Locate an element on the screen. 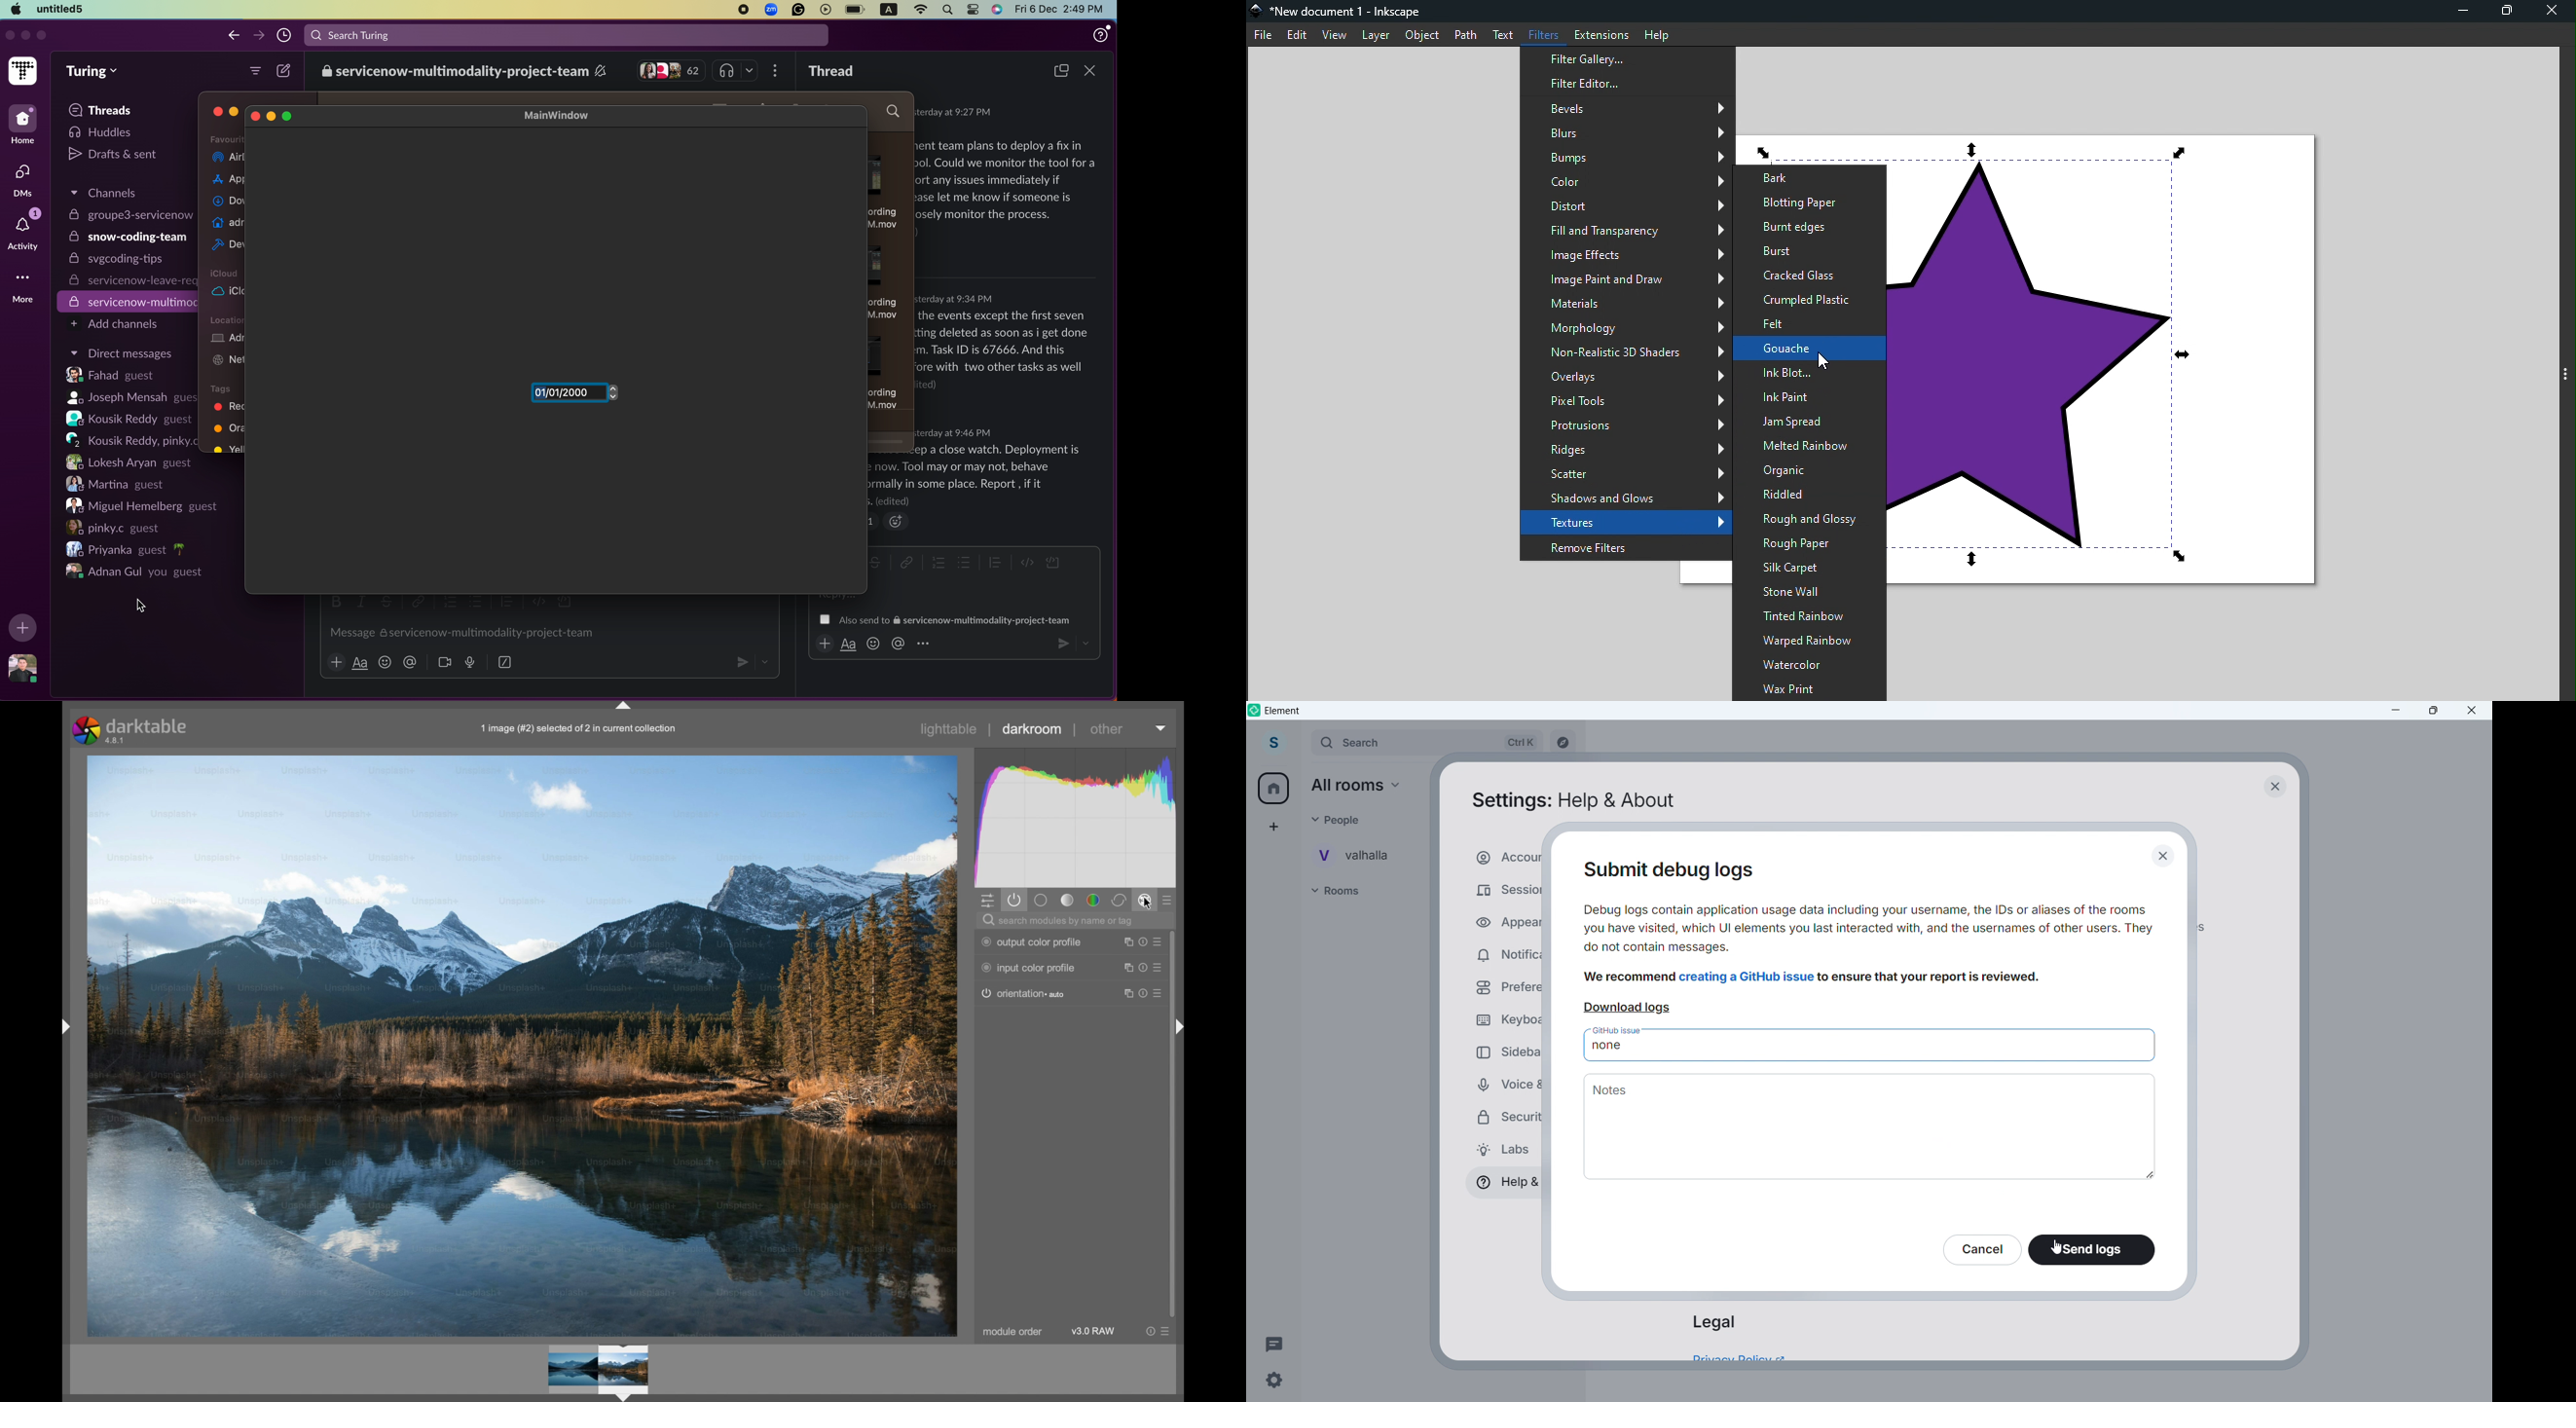 Image resolution: width=2576 pixels, height=1428 pixels. drag handle is located at coordinates (65, 1027).